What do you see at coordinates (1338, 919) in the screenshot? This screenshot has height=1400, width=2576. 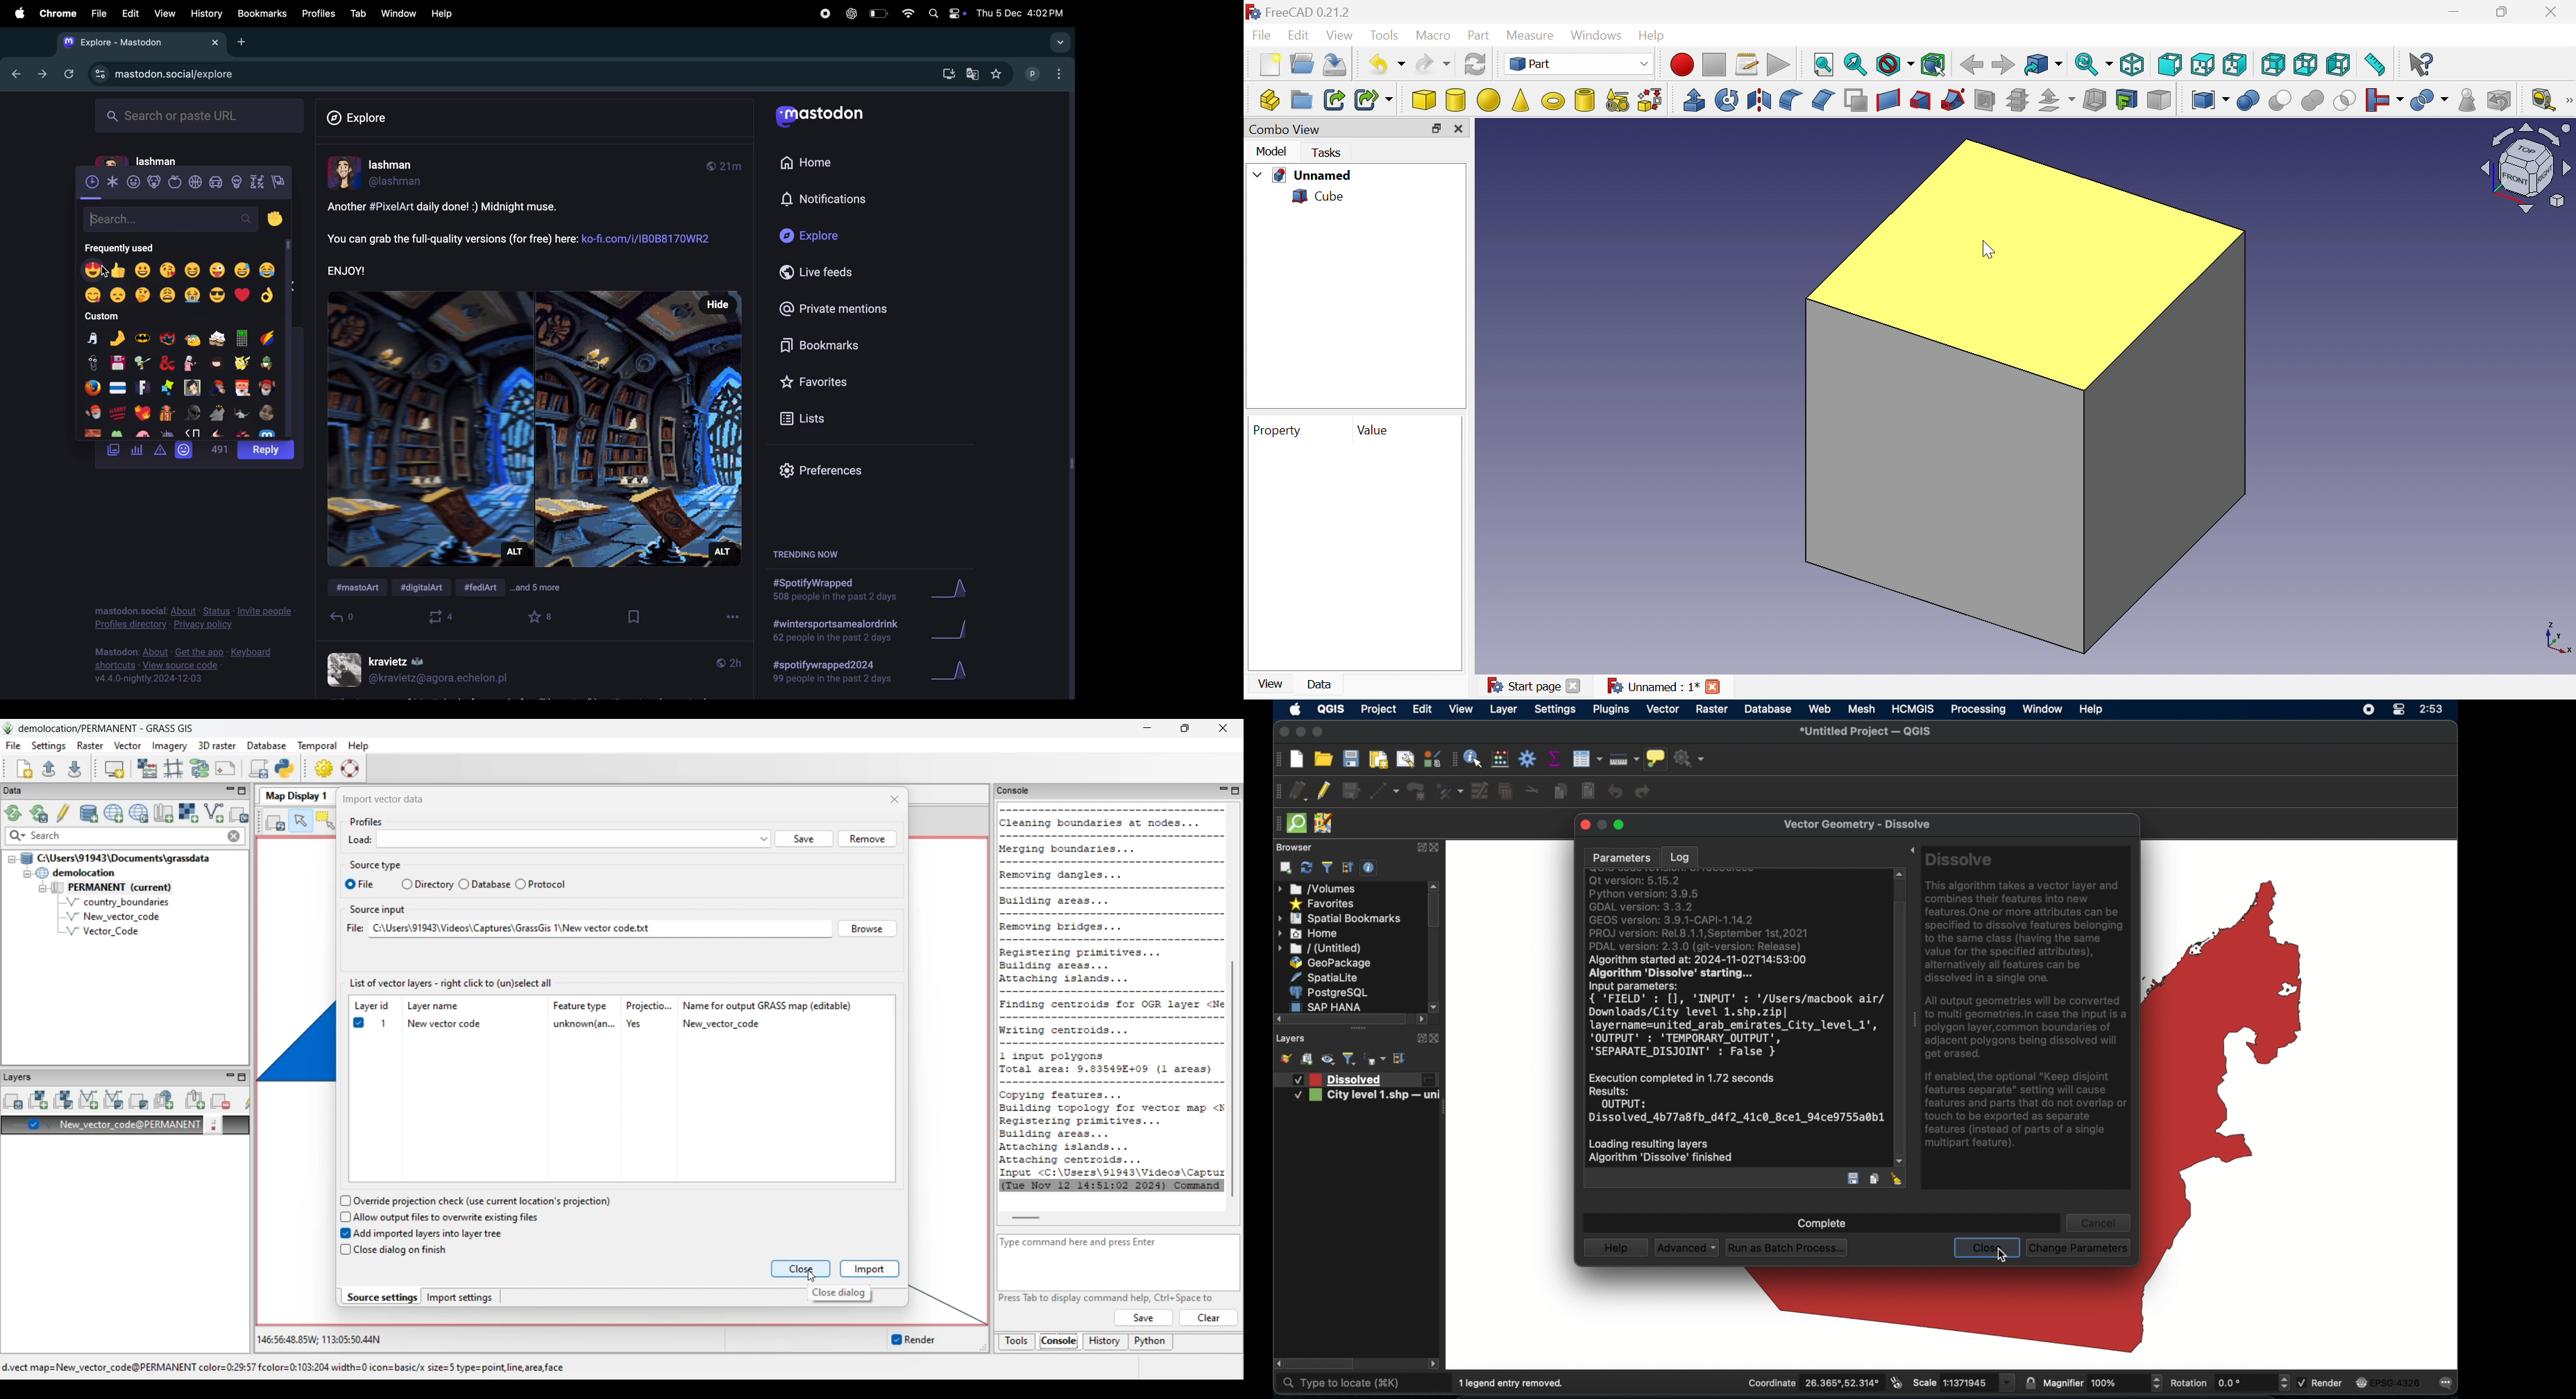 I see `spatial bookmarks` at bounding box center [1338, 919].